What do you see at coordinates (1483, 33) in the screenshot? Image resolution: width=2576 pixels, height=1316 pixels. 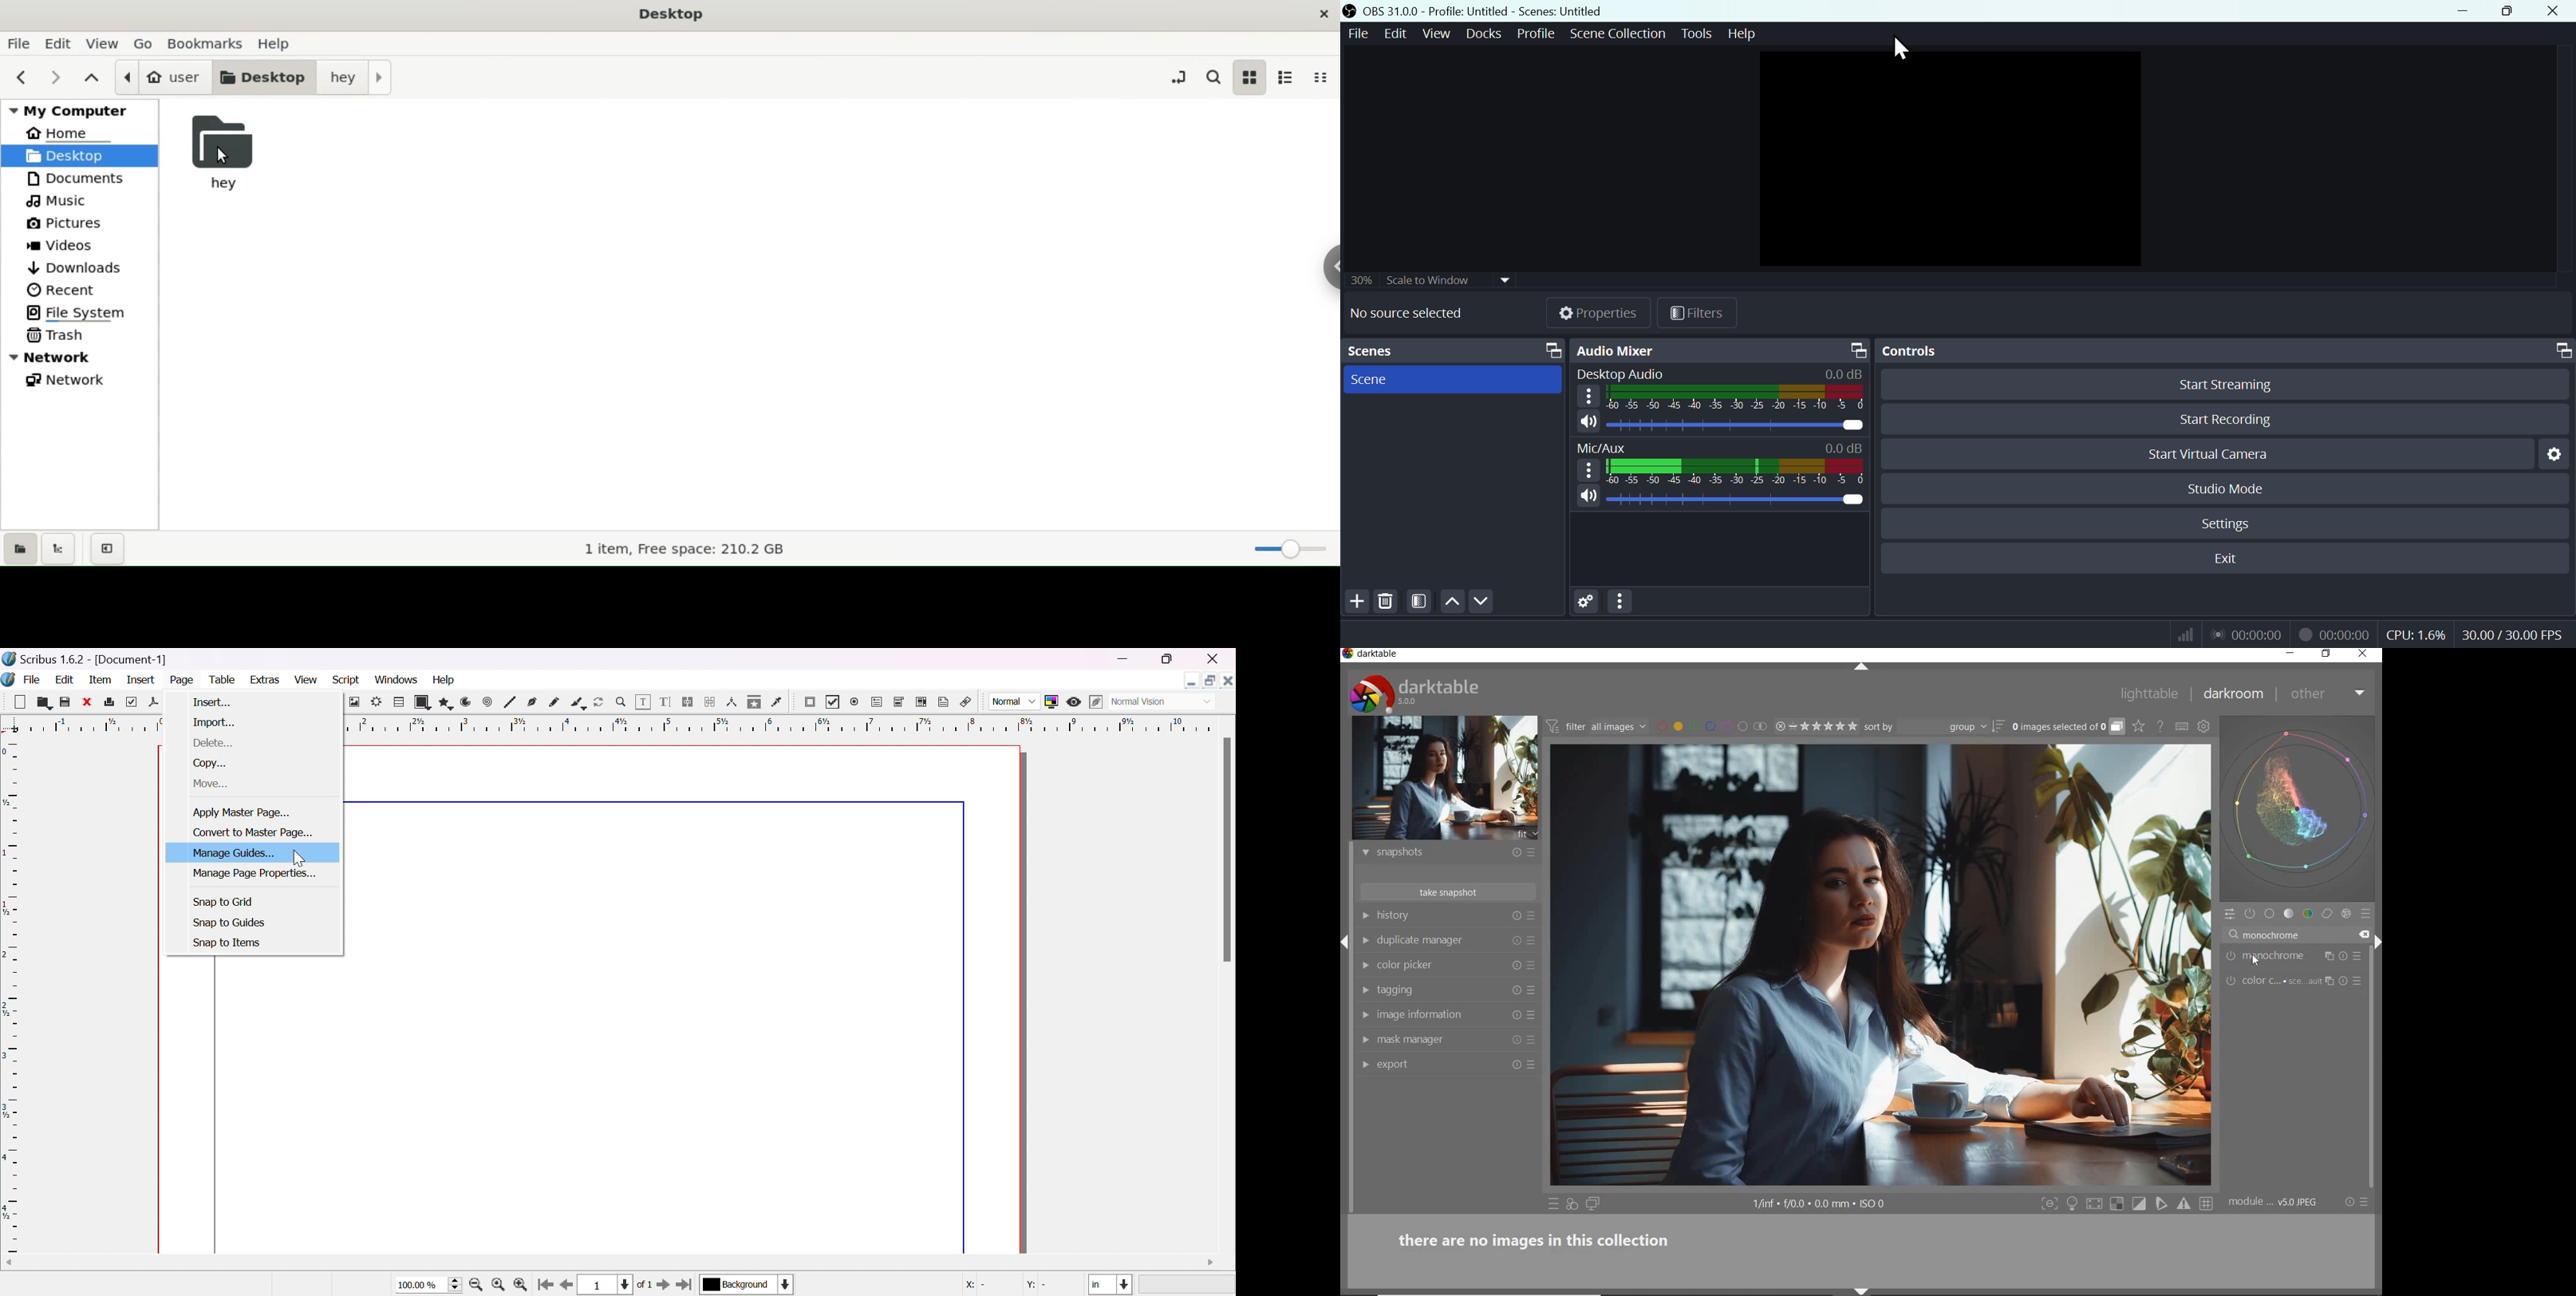 I see `Docks` at bounding box center [1483, 33].